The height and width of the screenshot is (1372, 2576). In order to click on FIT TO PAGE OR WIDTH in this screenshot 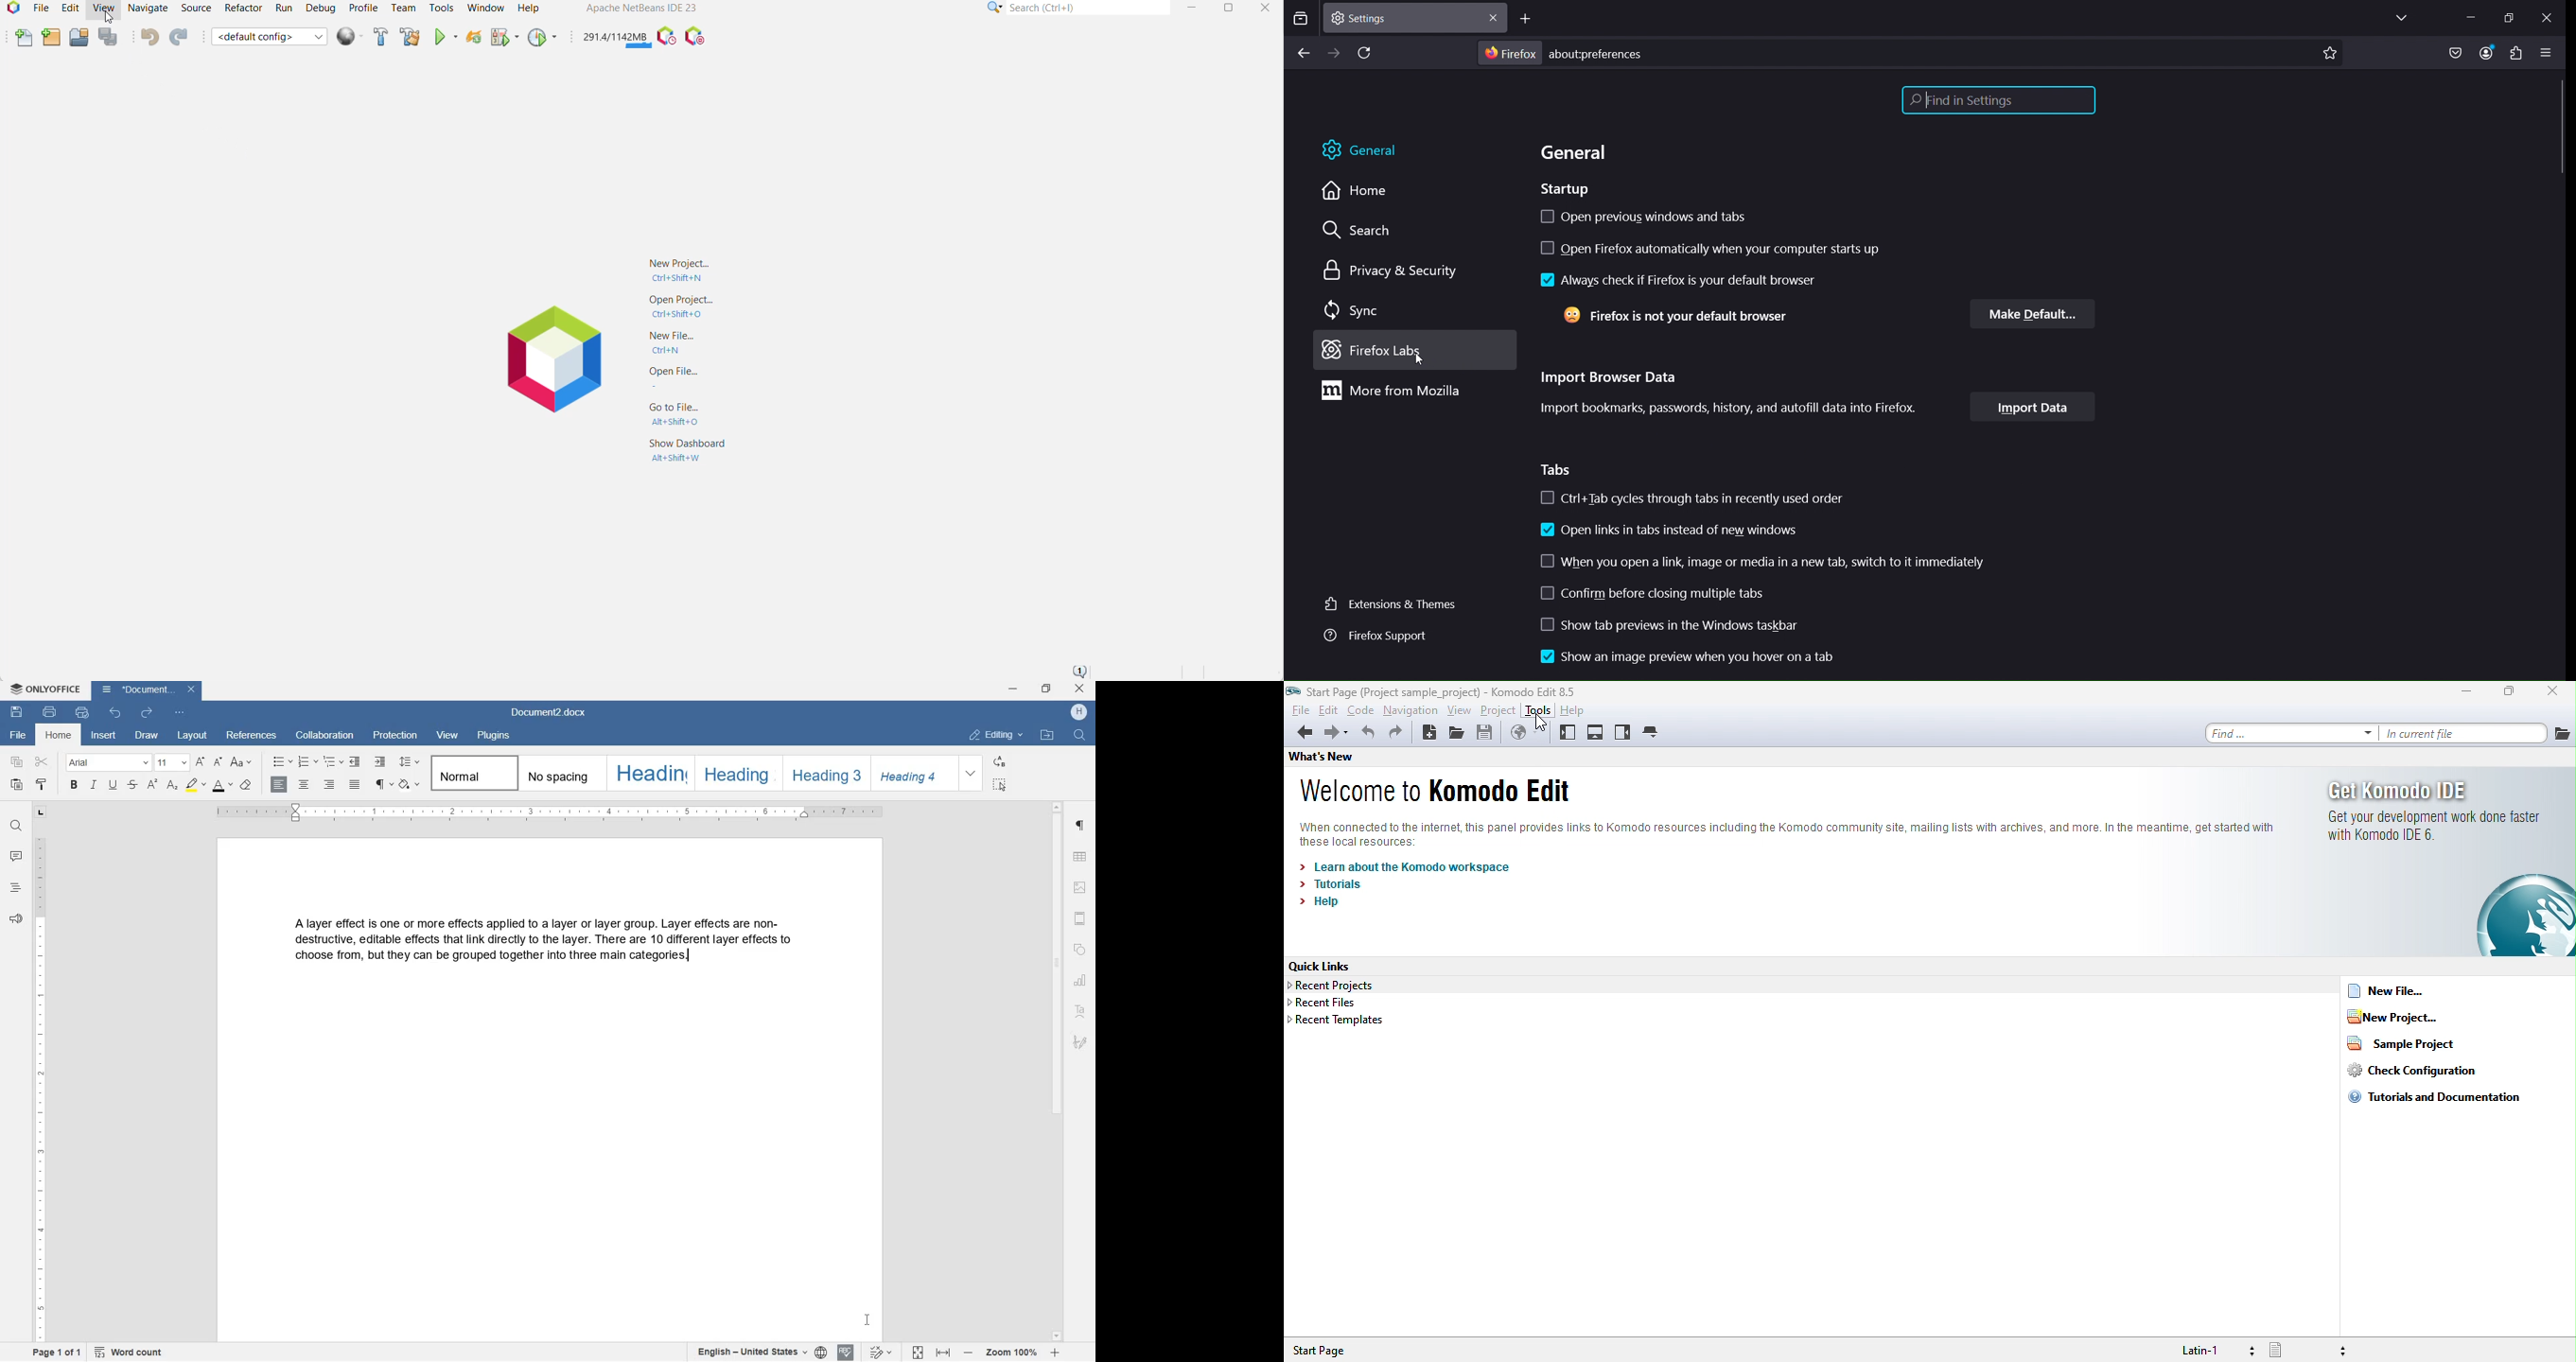, I will do `click(933, 1354)`.